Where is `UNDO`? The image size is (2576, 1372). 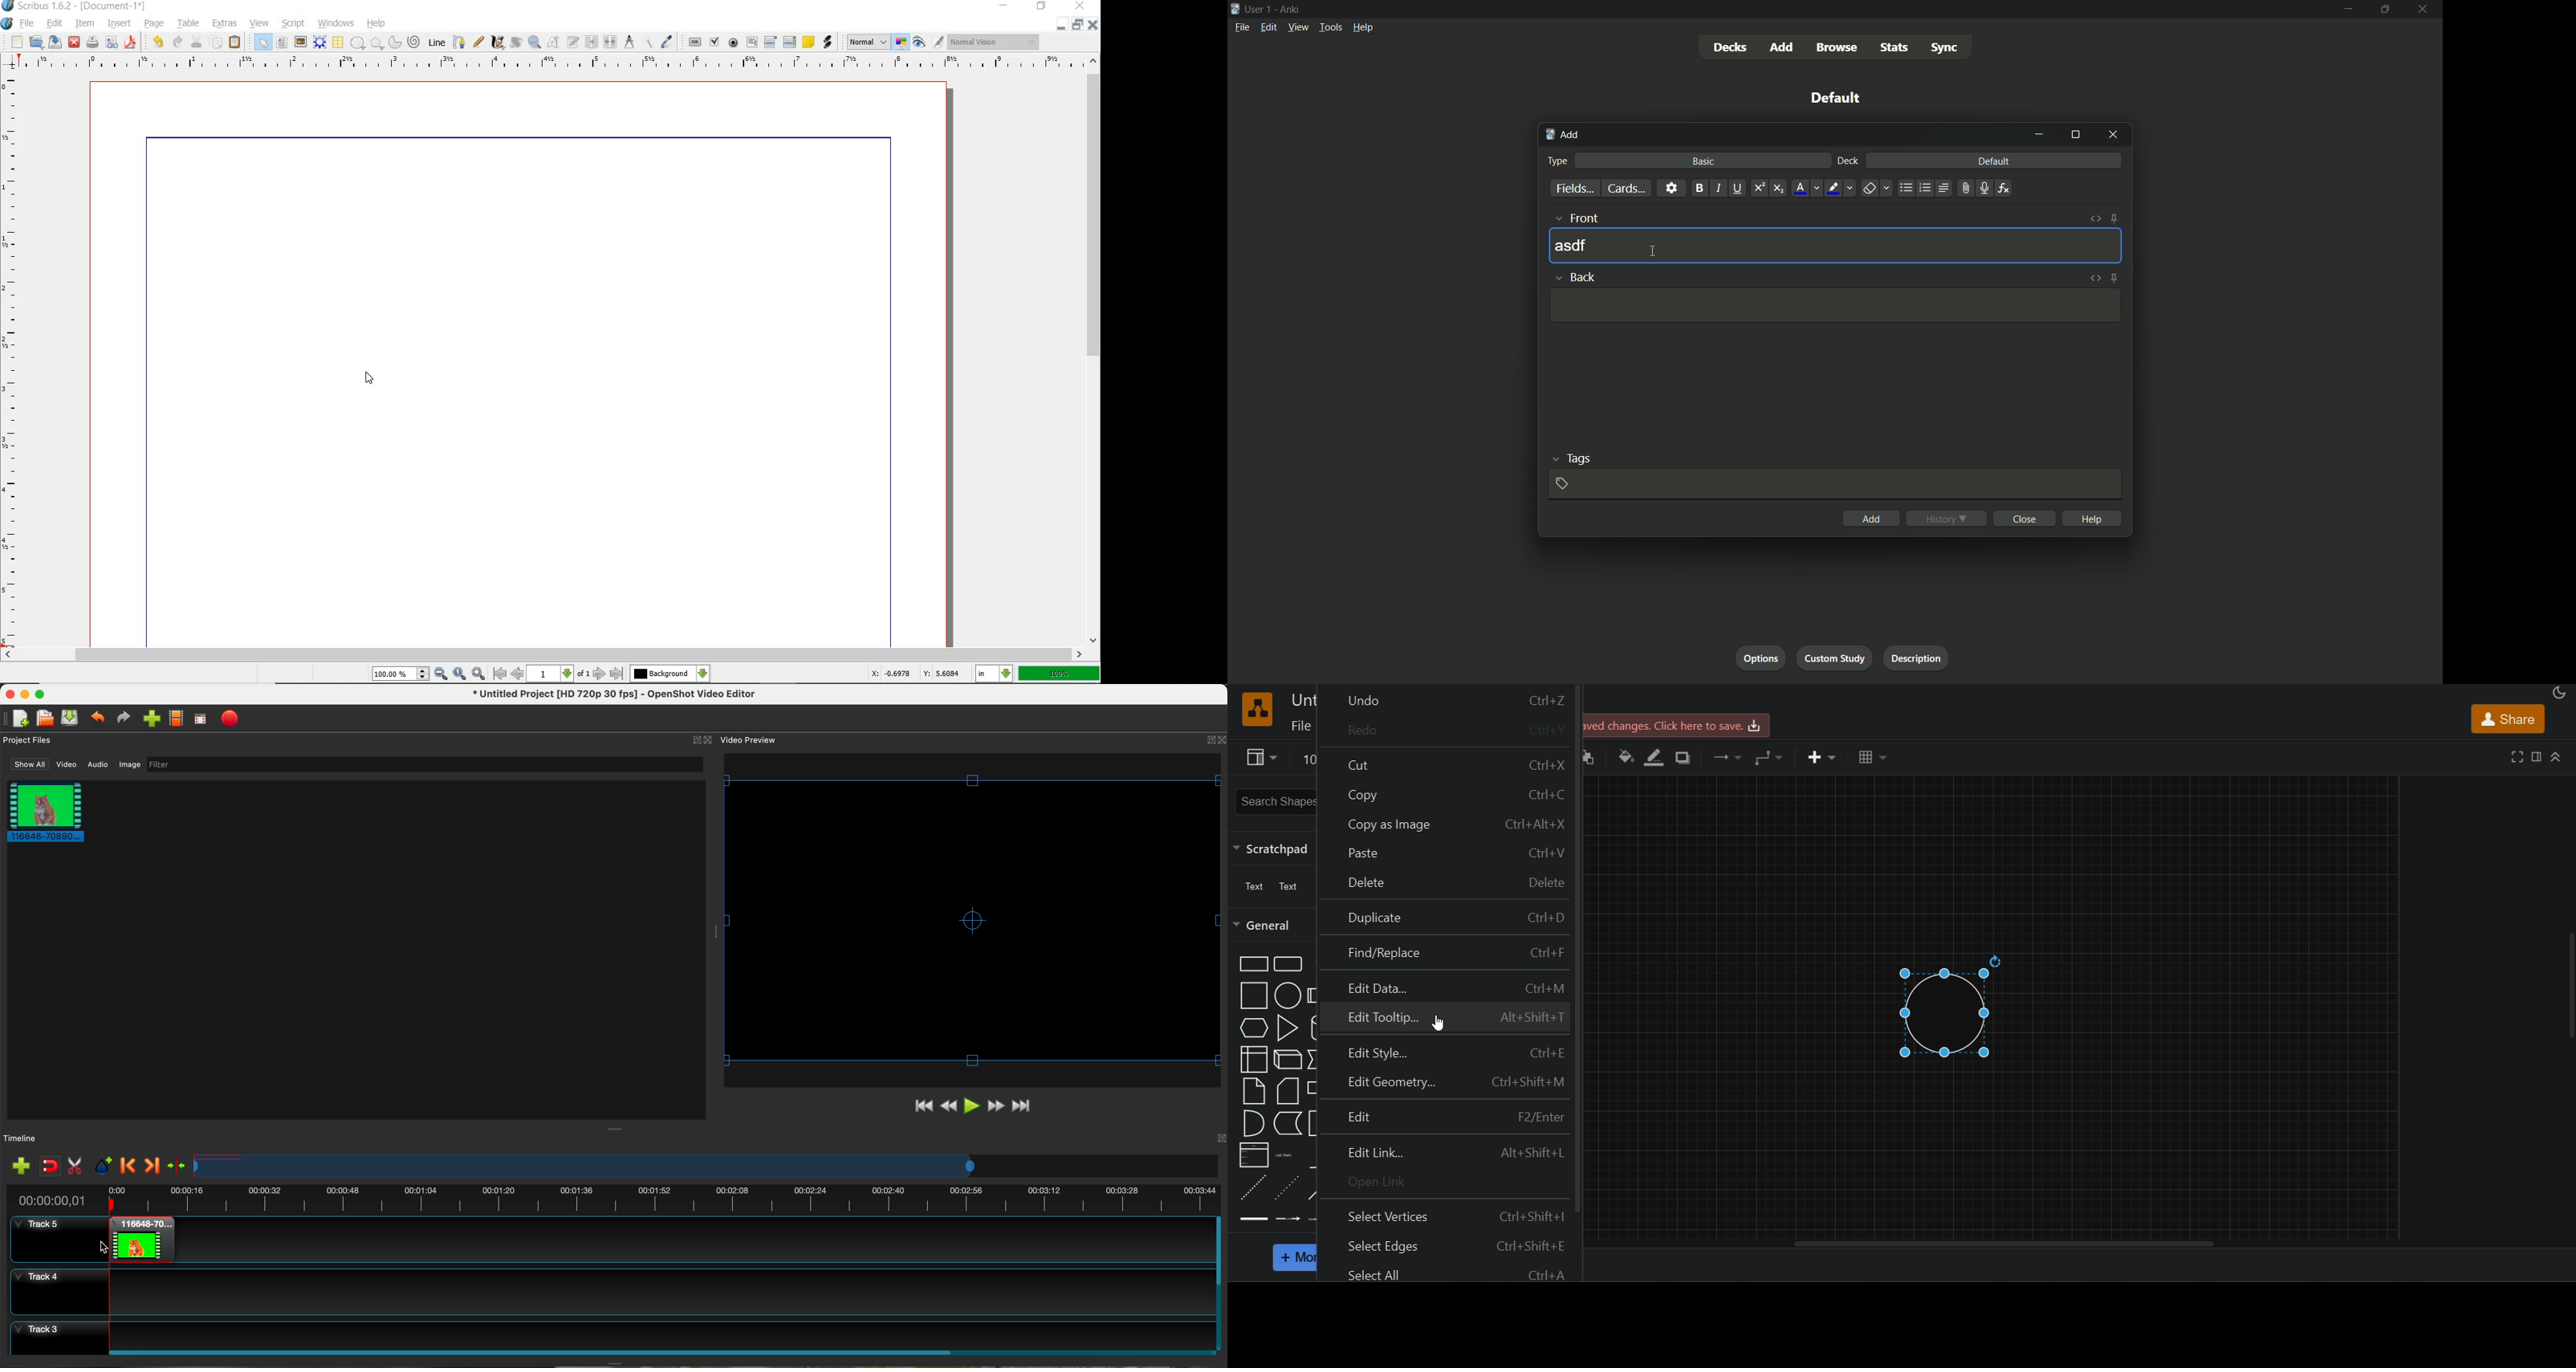 UNDO is located at coordinates (158, 42).